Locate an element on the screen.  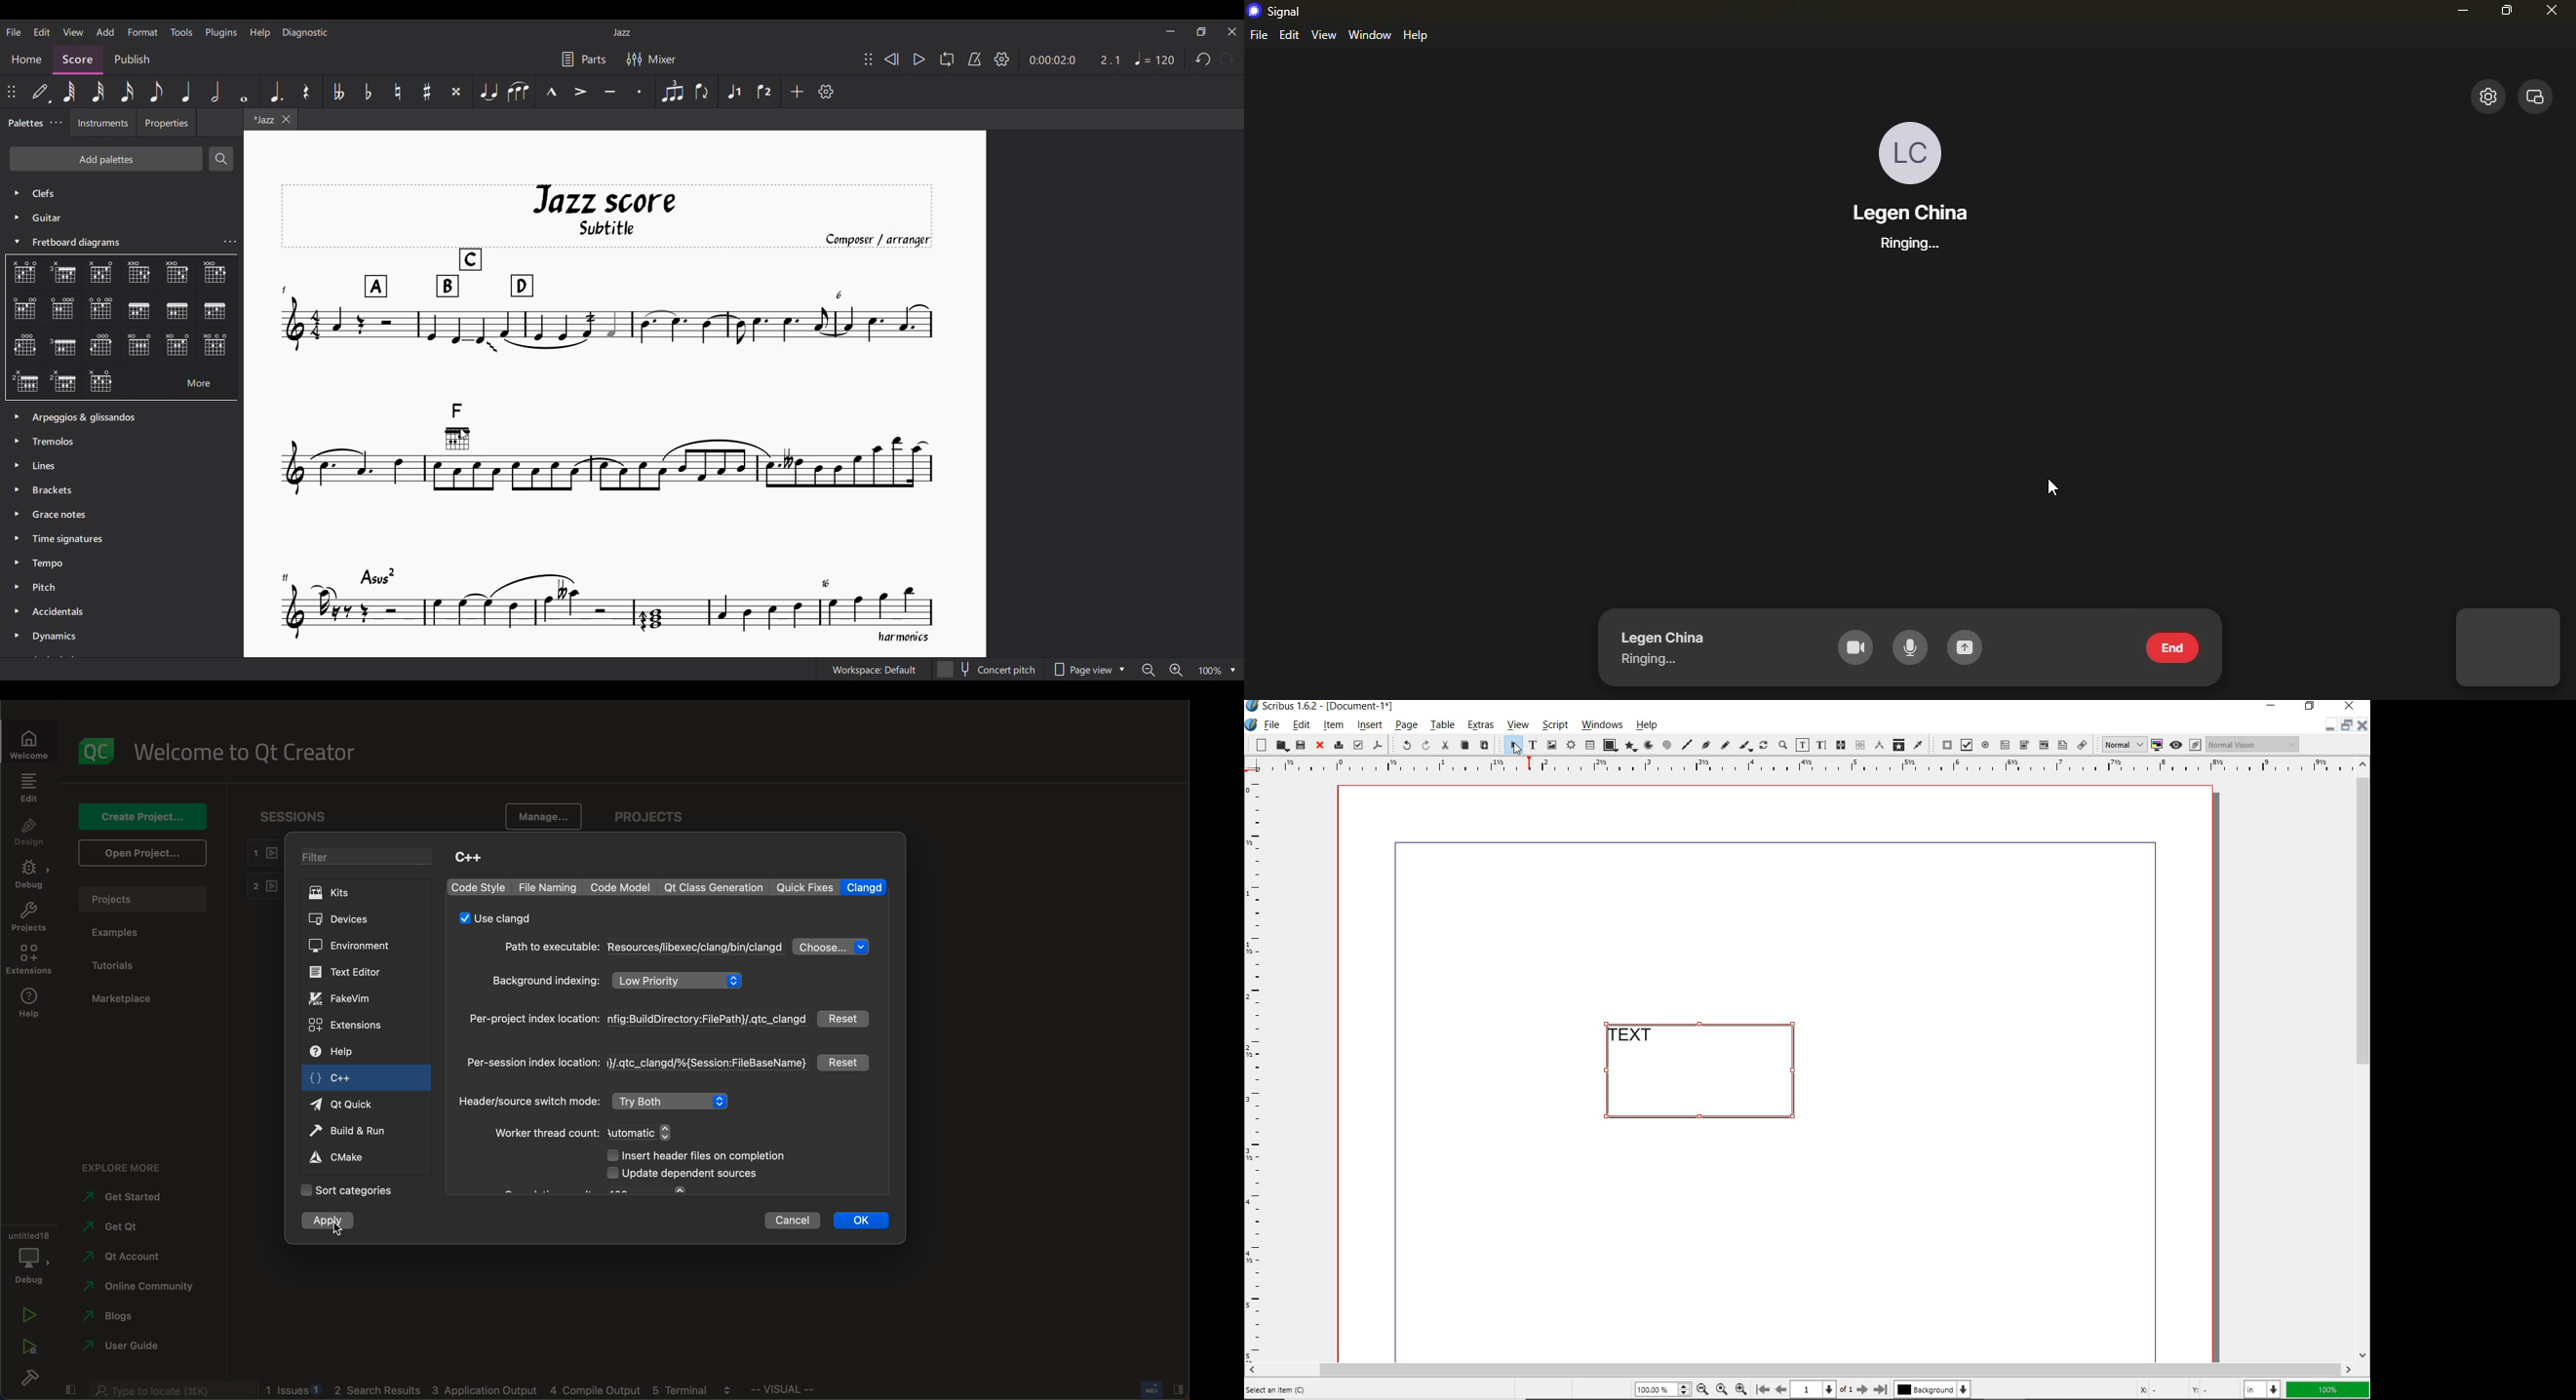
minimize is located at coordinates (2345, 725).